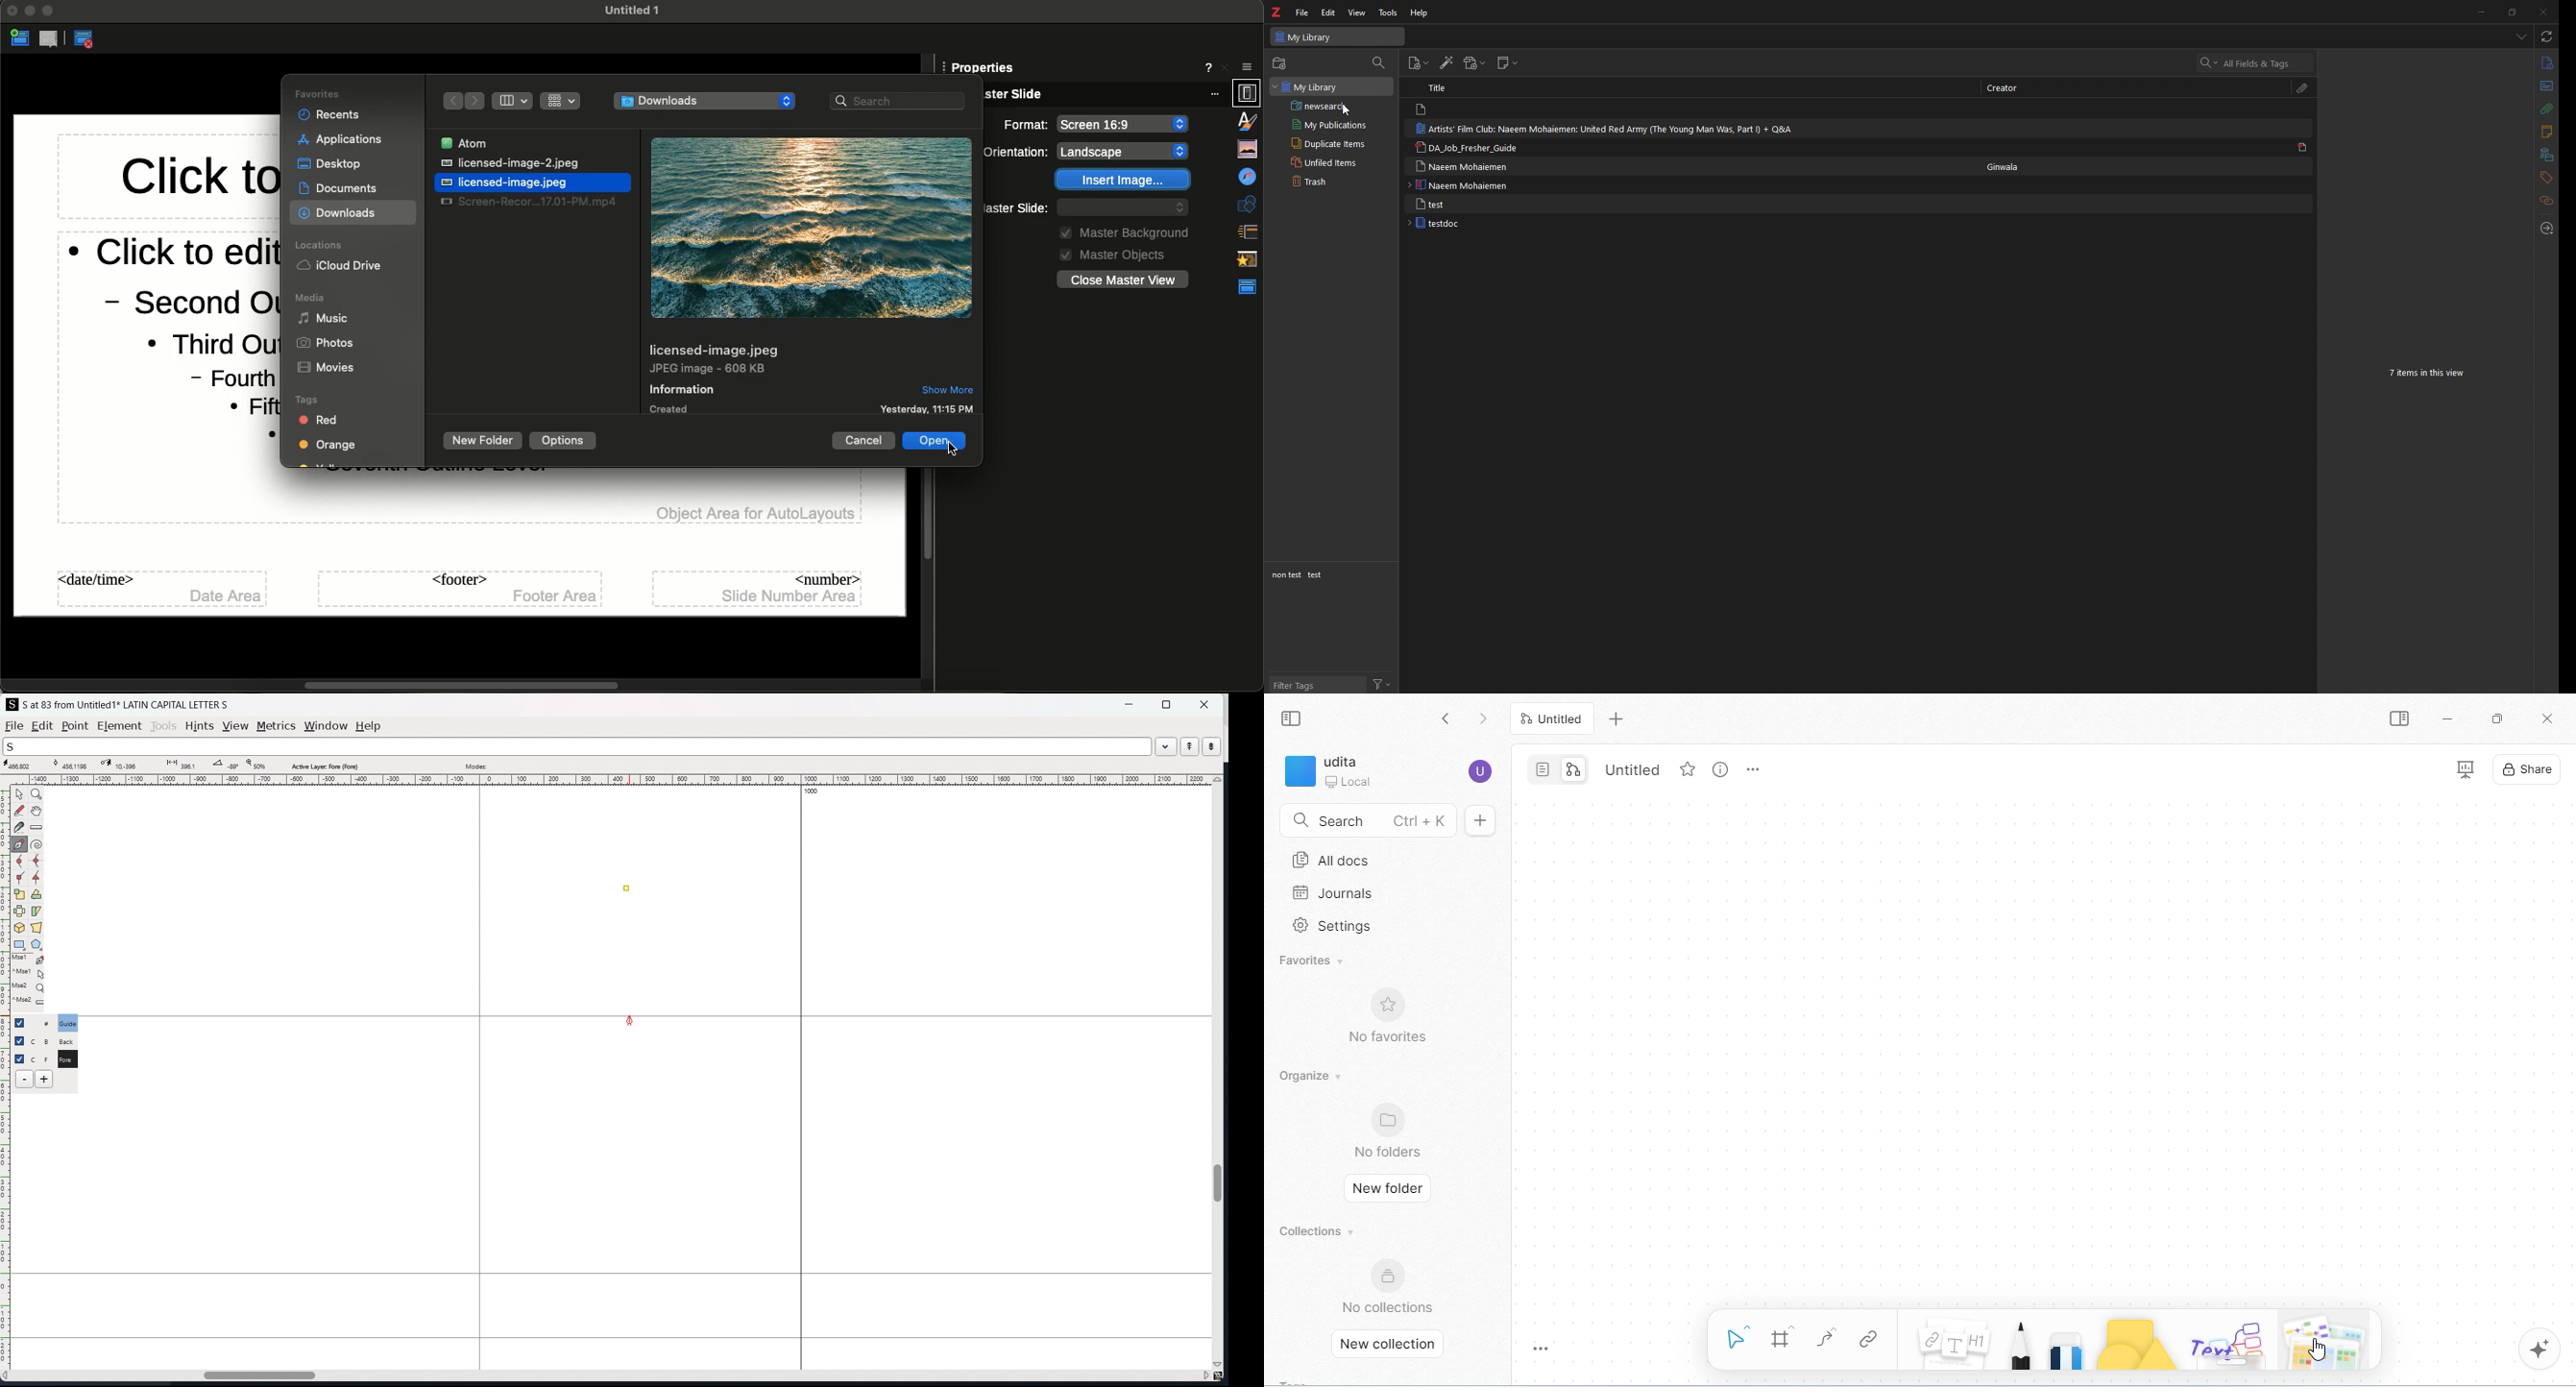 This screenshot has width=2576, height=1400. What do you see at coordinates (461, 588) in the screenshot?
I see `Footer` at bounding box center [461, 588].